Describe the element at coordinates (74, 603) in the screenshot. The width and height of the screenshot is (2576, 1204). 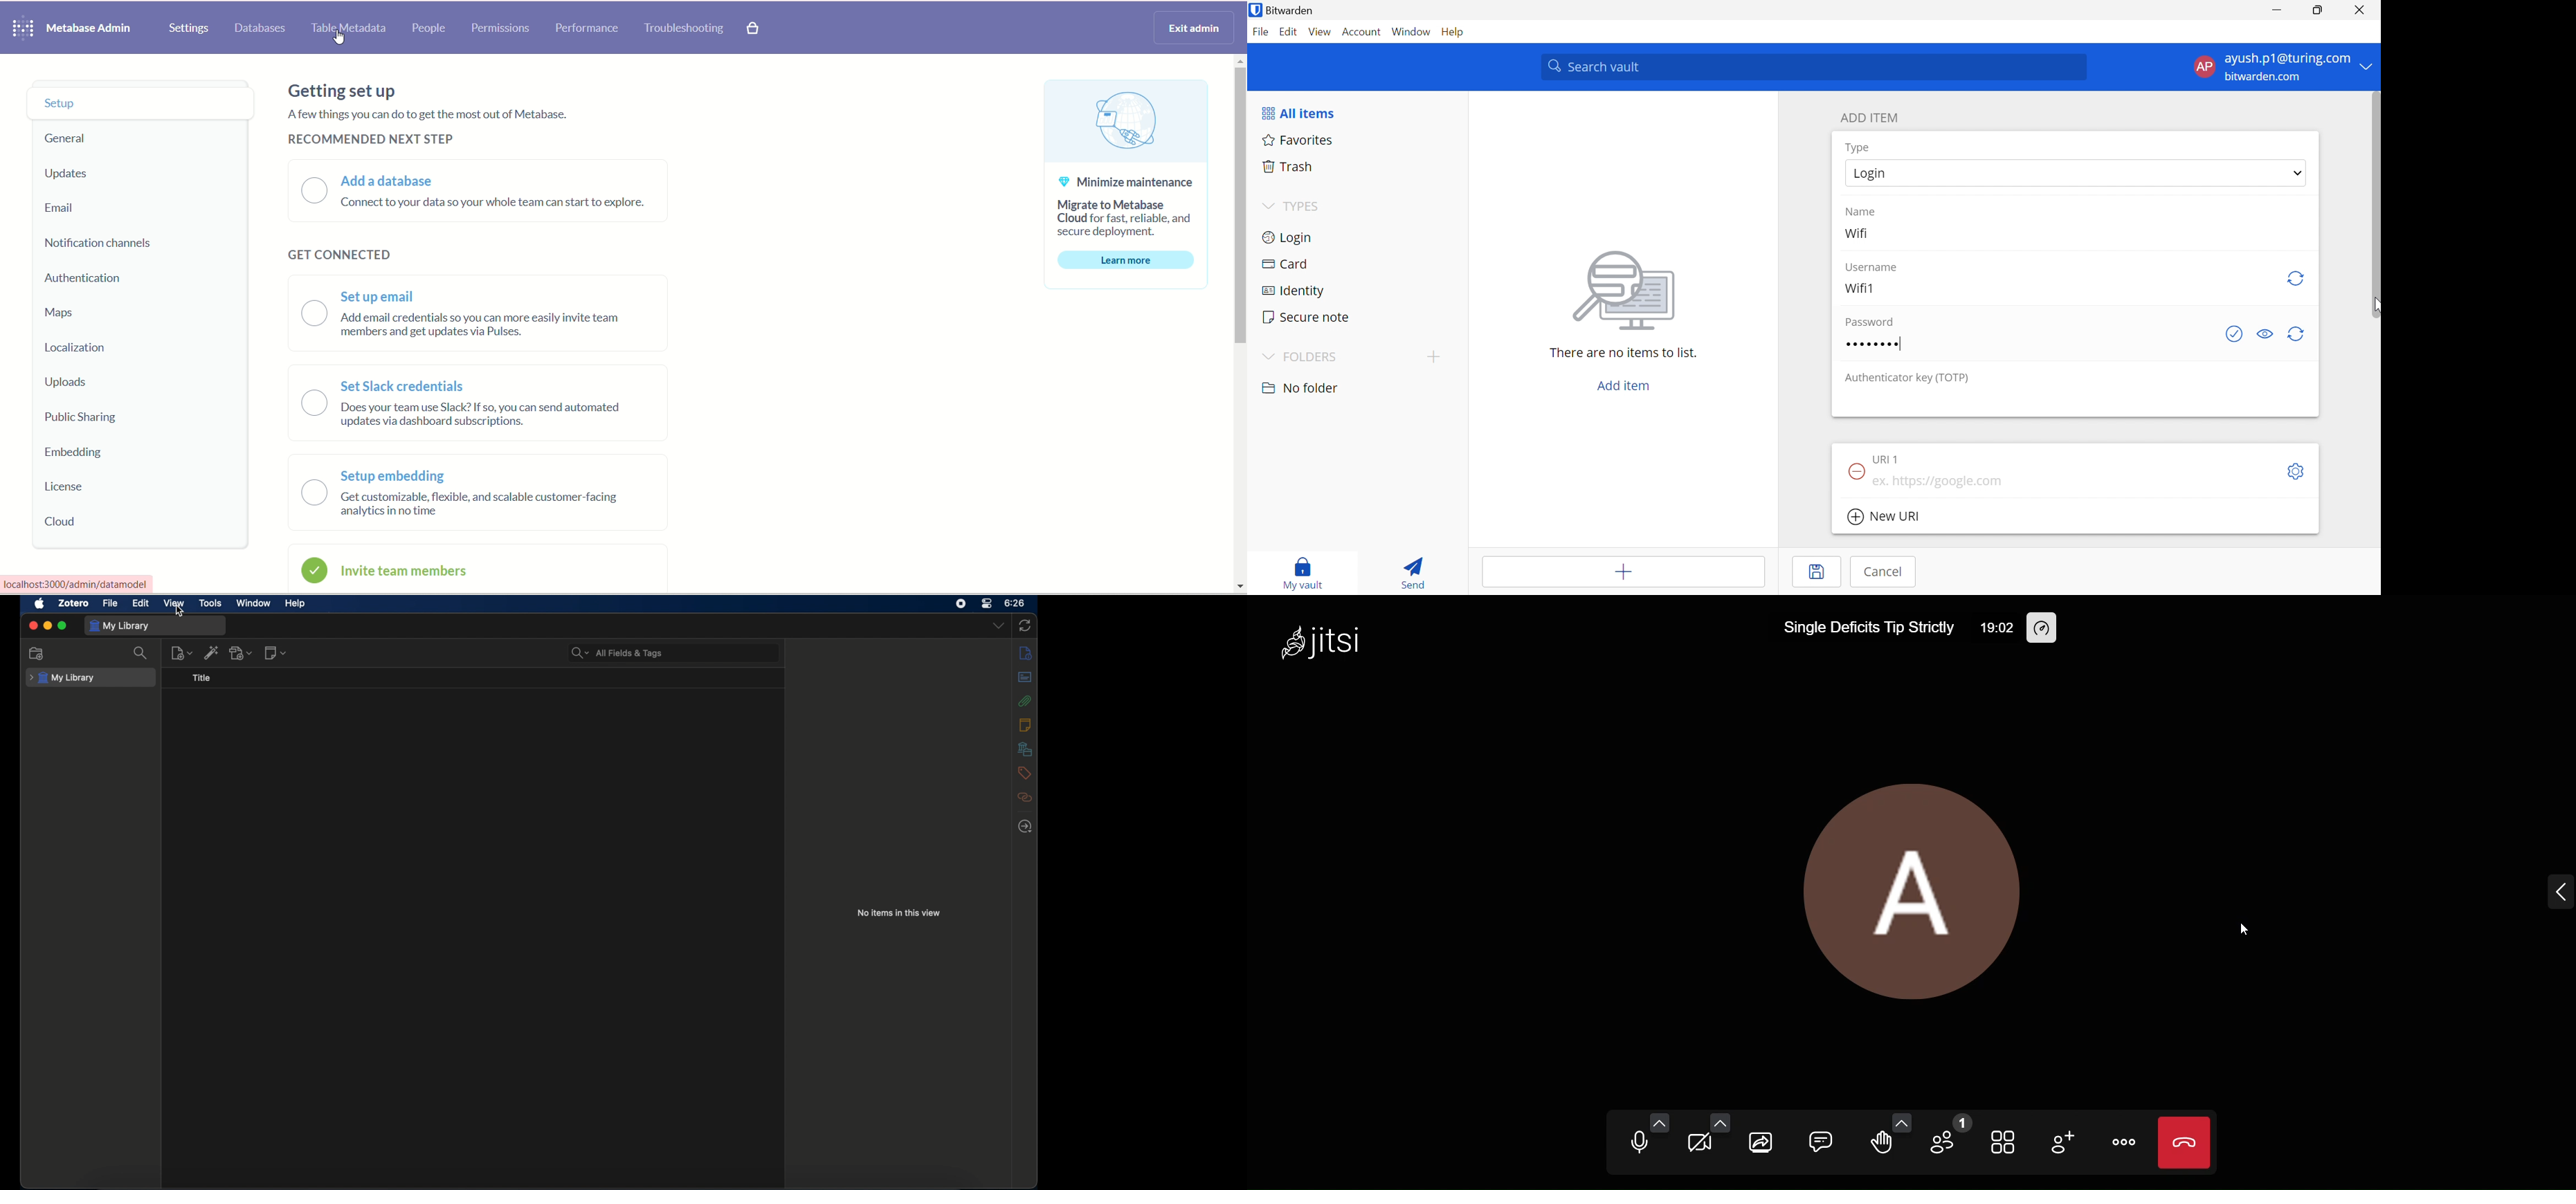
I see `zotero` at that location.